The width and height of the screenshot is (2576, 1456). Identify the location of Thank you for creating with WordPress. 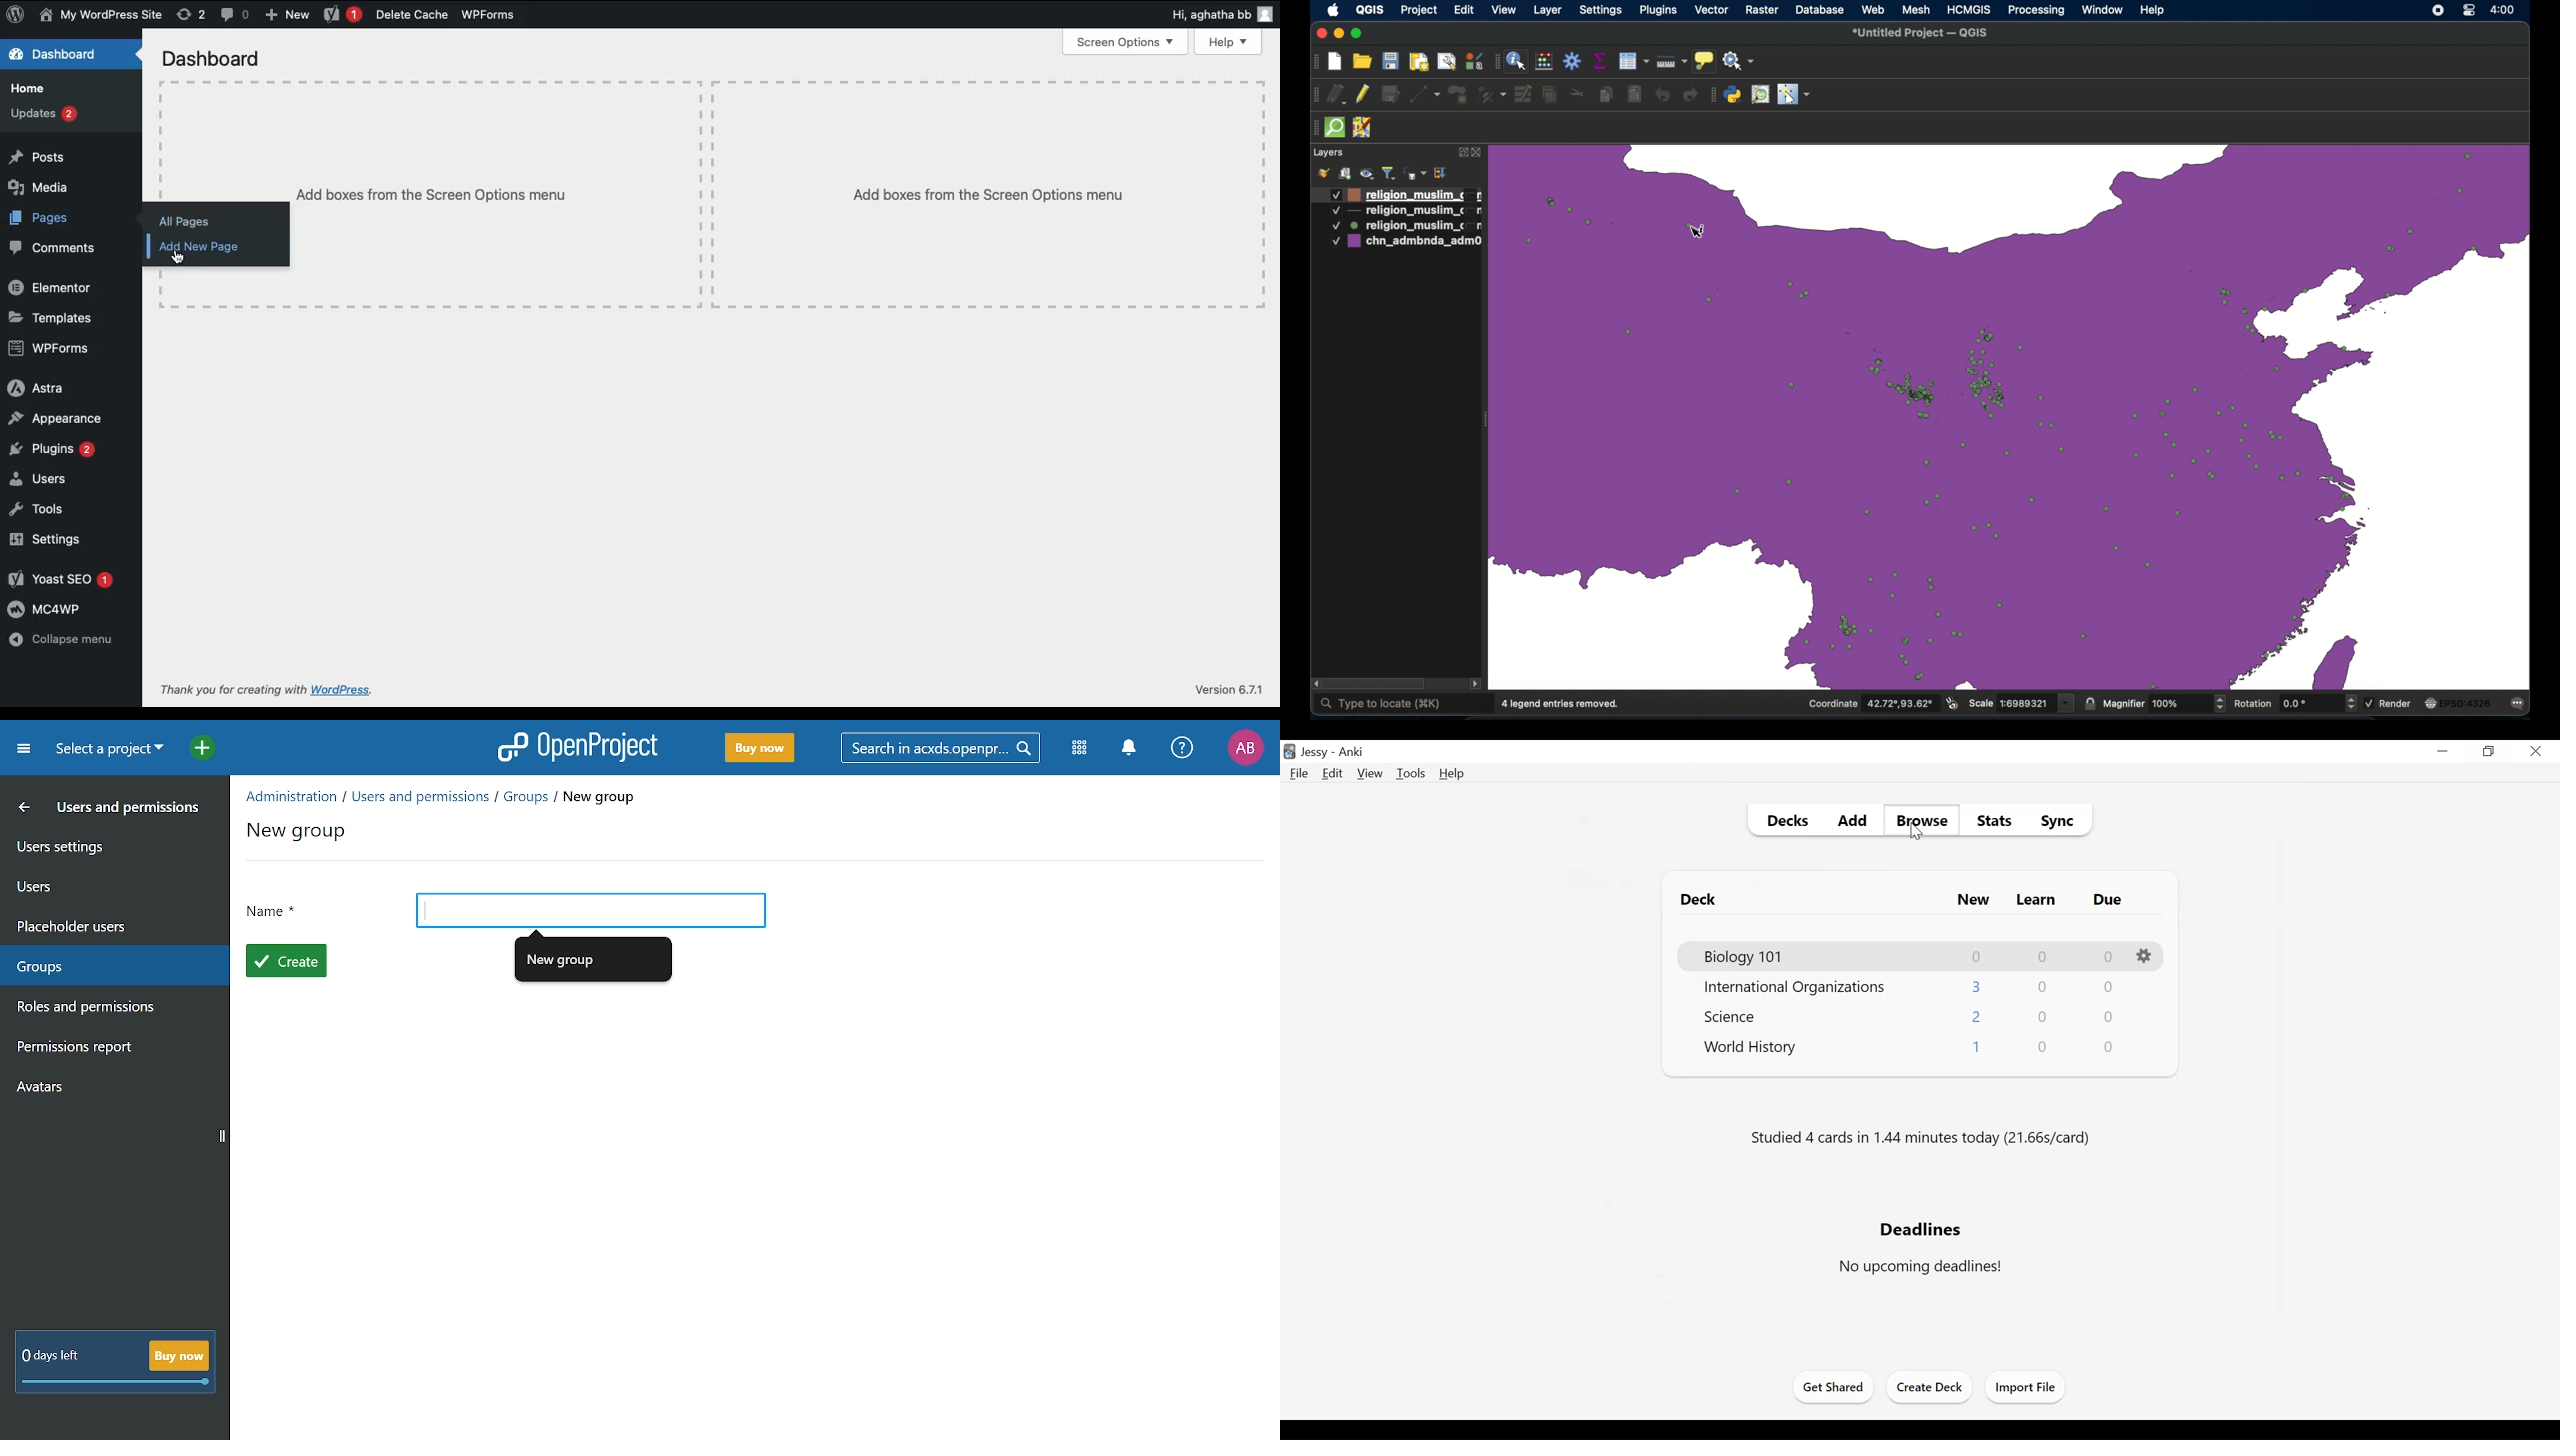
(276, 692).